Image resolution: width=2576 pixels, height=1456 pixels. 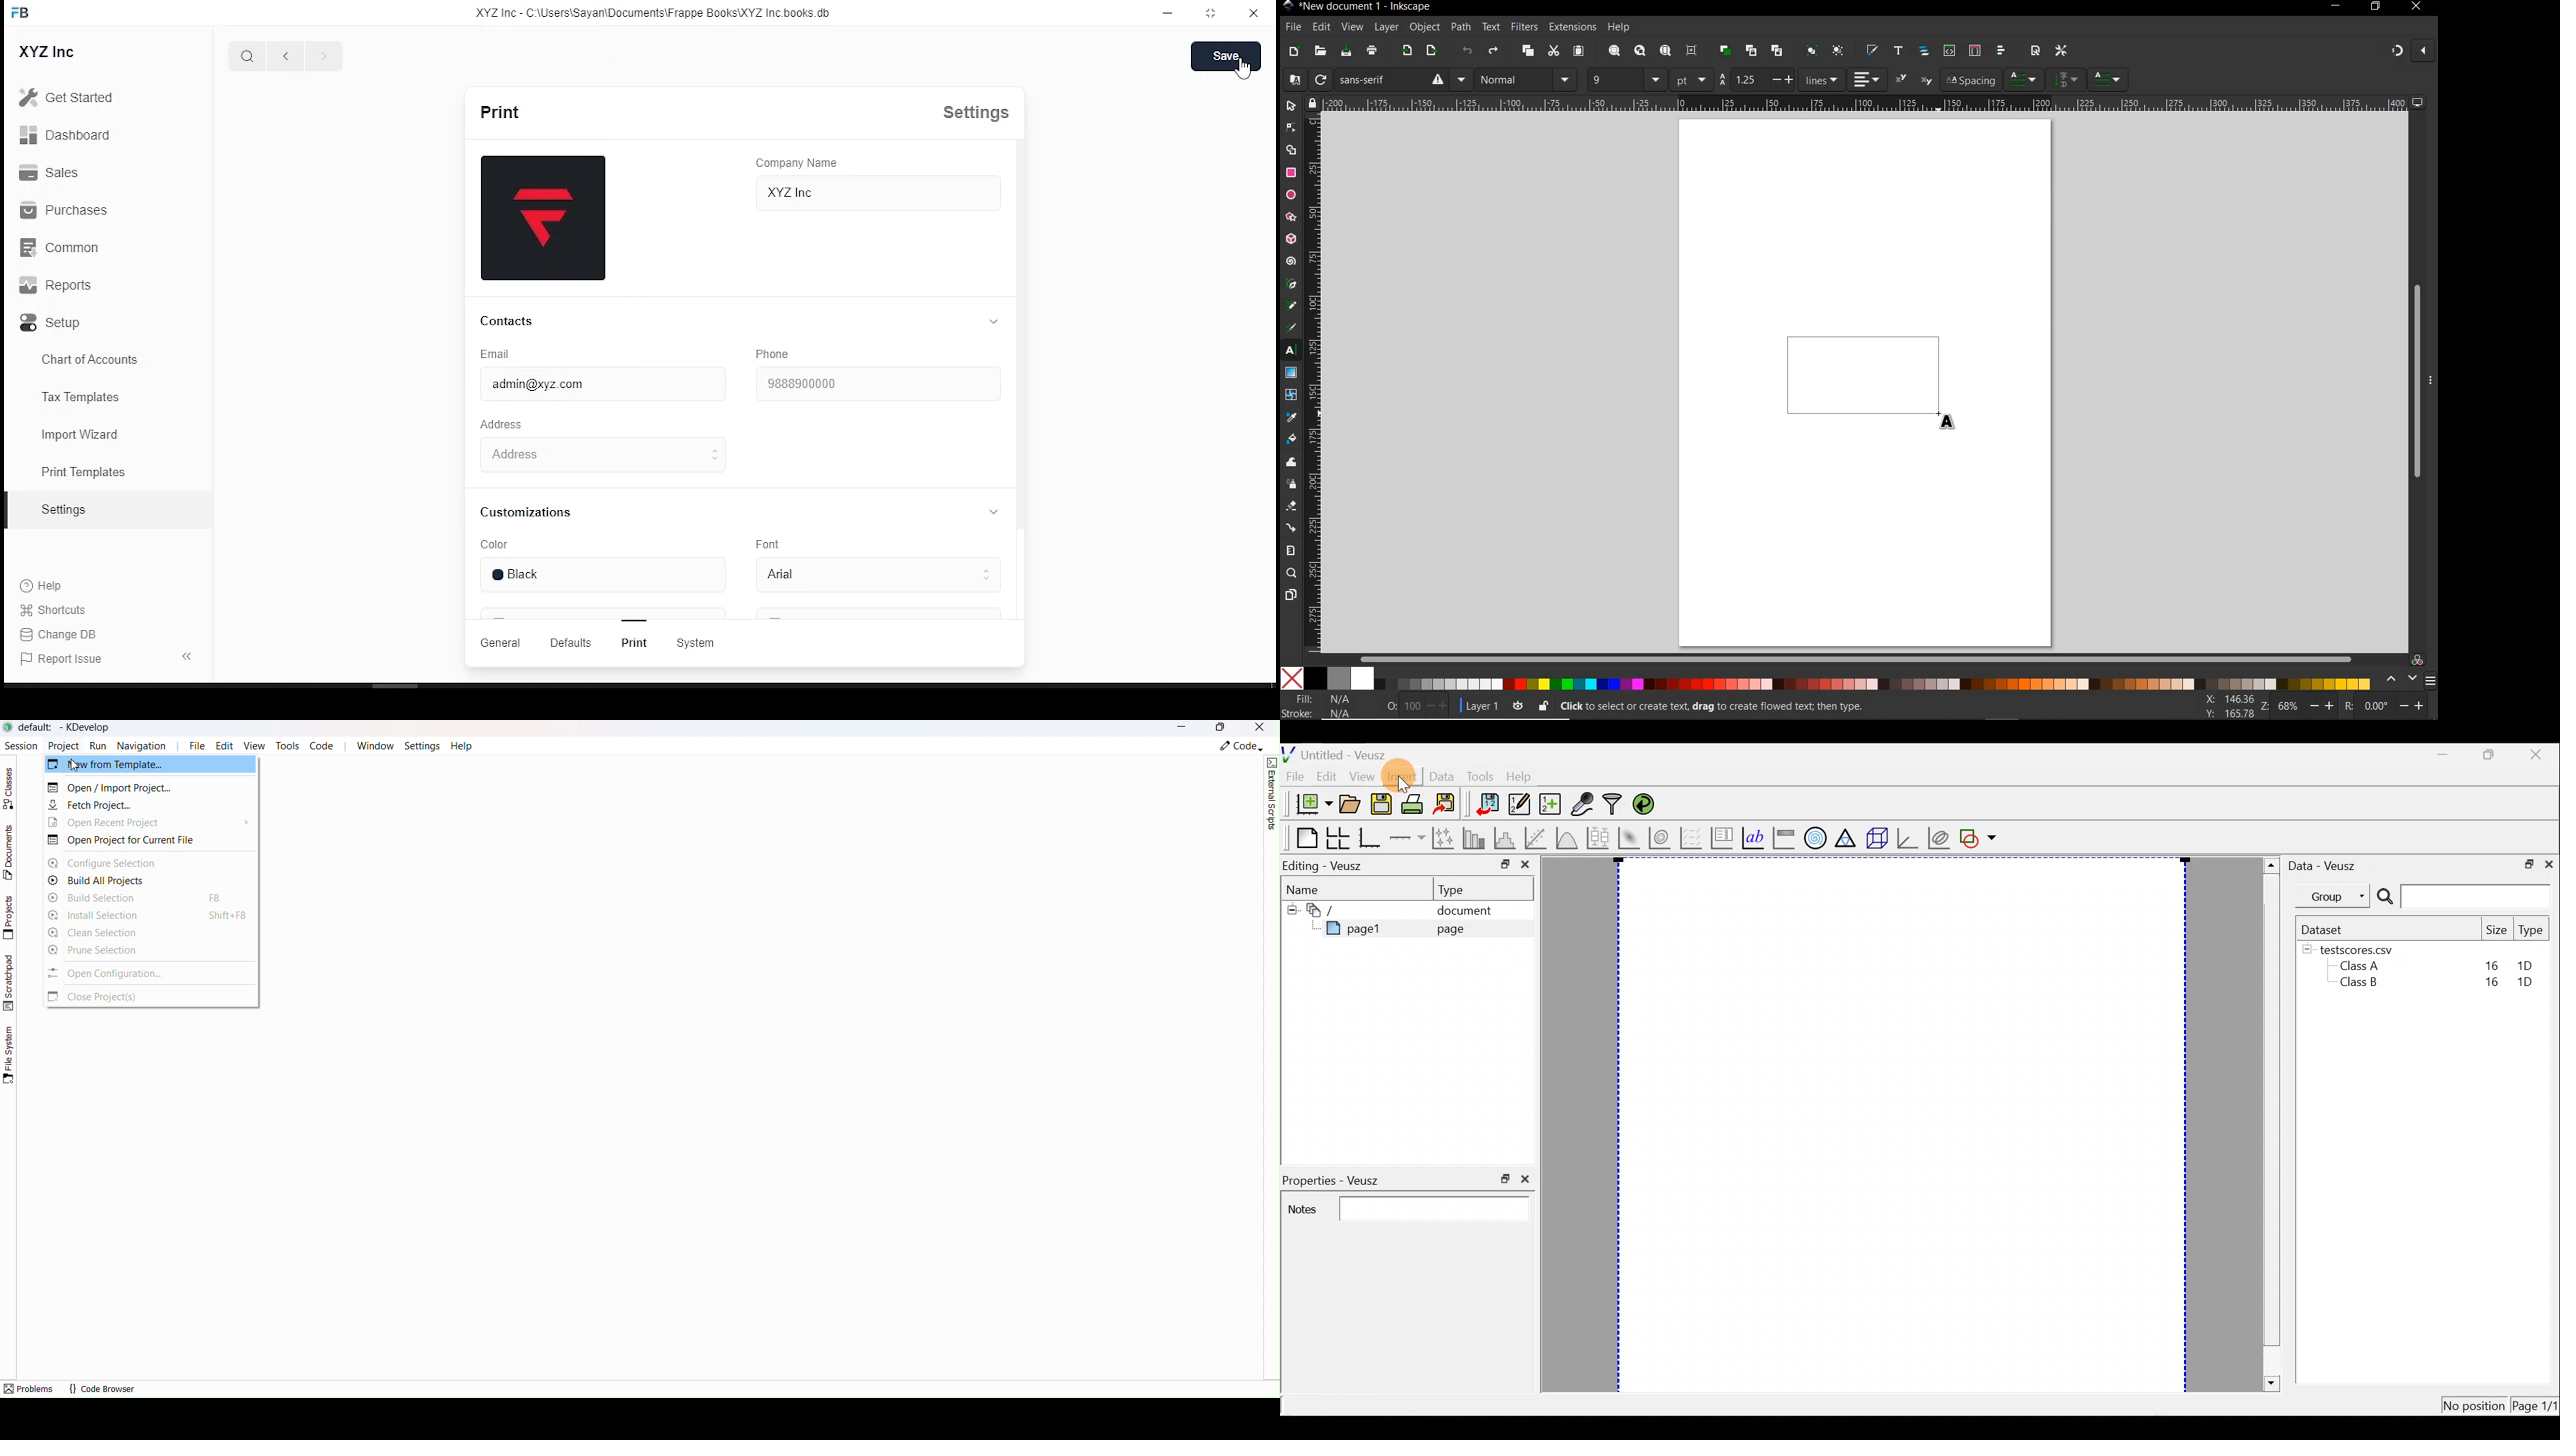 What do you see at coordinates (1661, 838) in the screenshot?
I see `Plot a 2d dataset as contours` at bounding box center [1661, 838].